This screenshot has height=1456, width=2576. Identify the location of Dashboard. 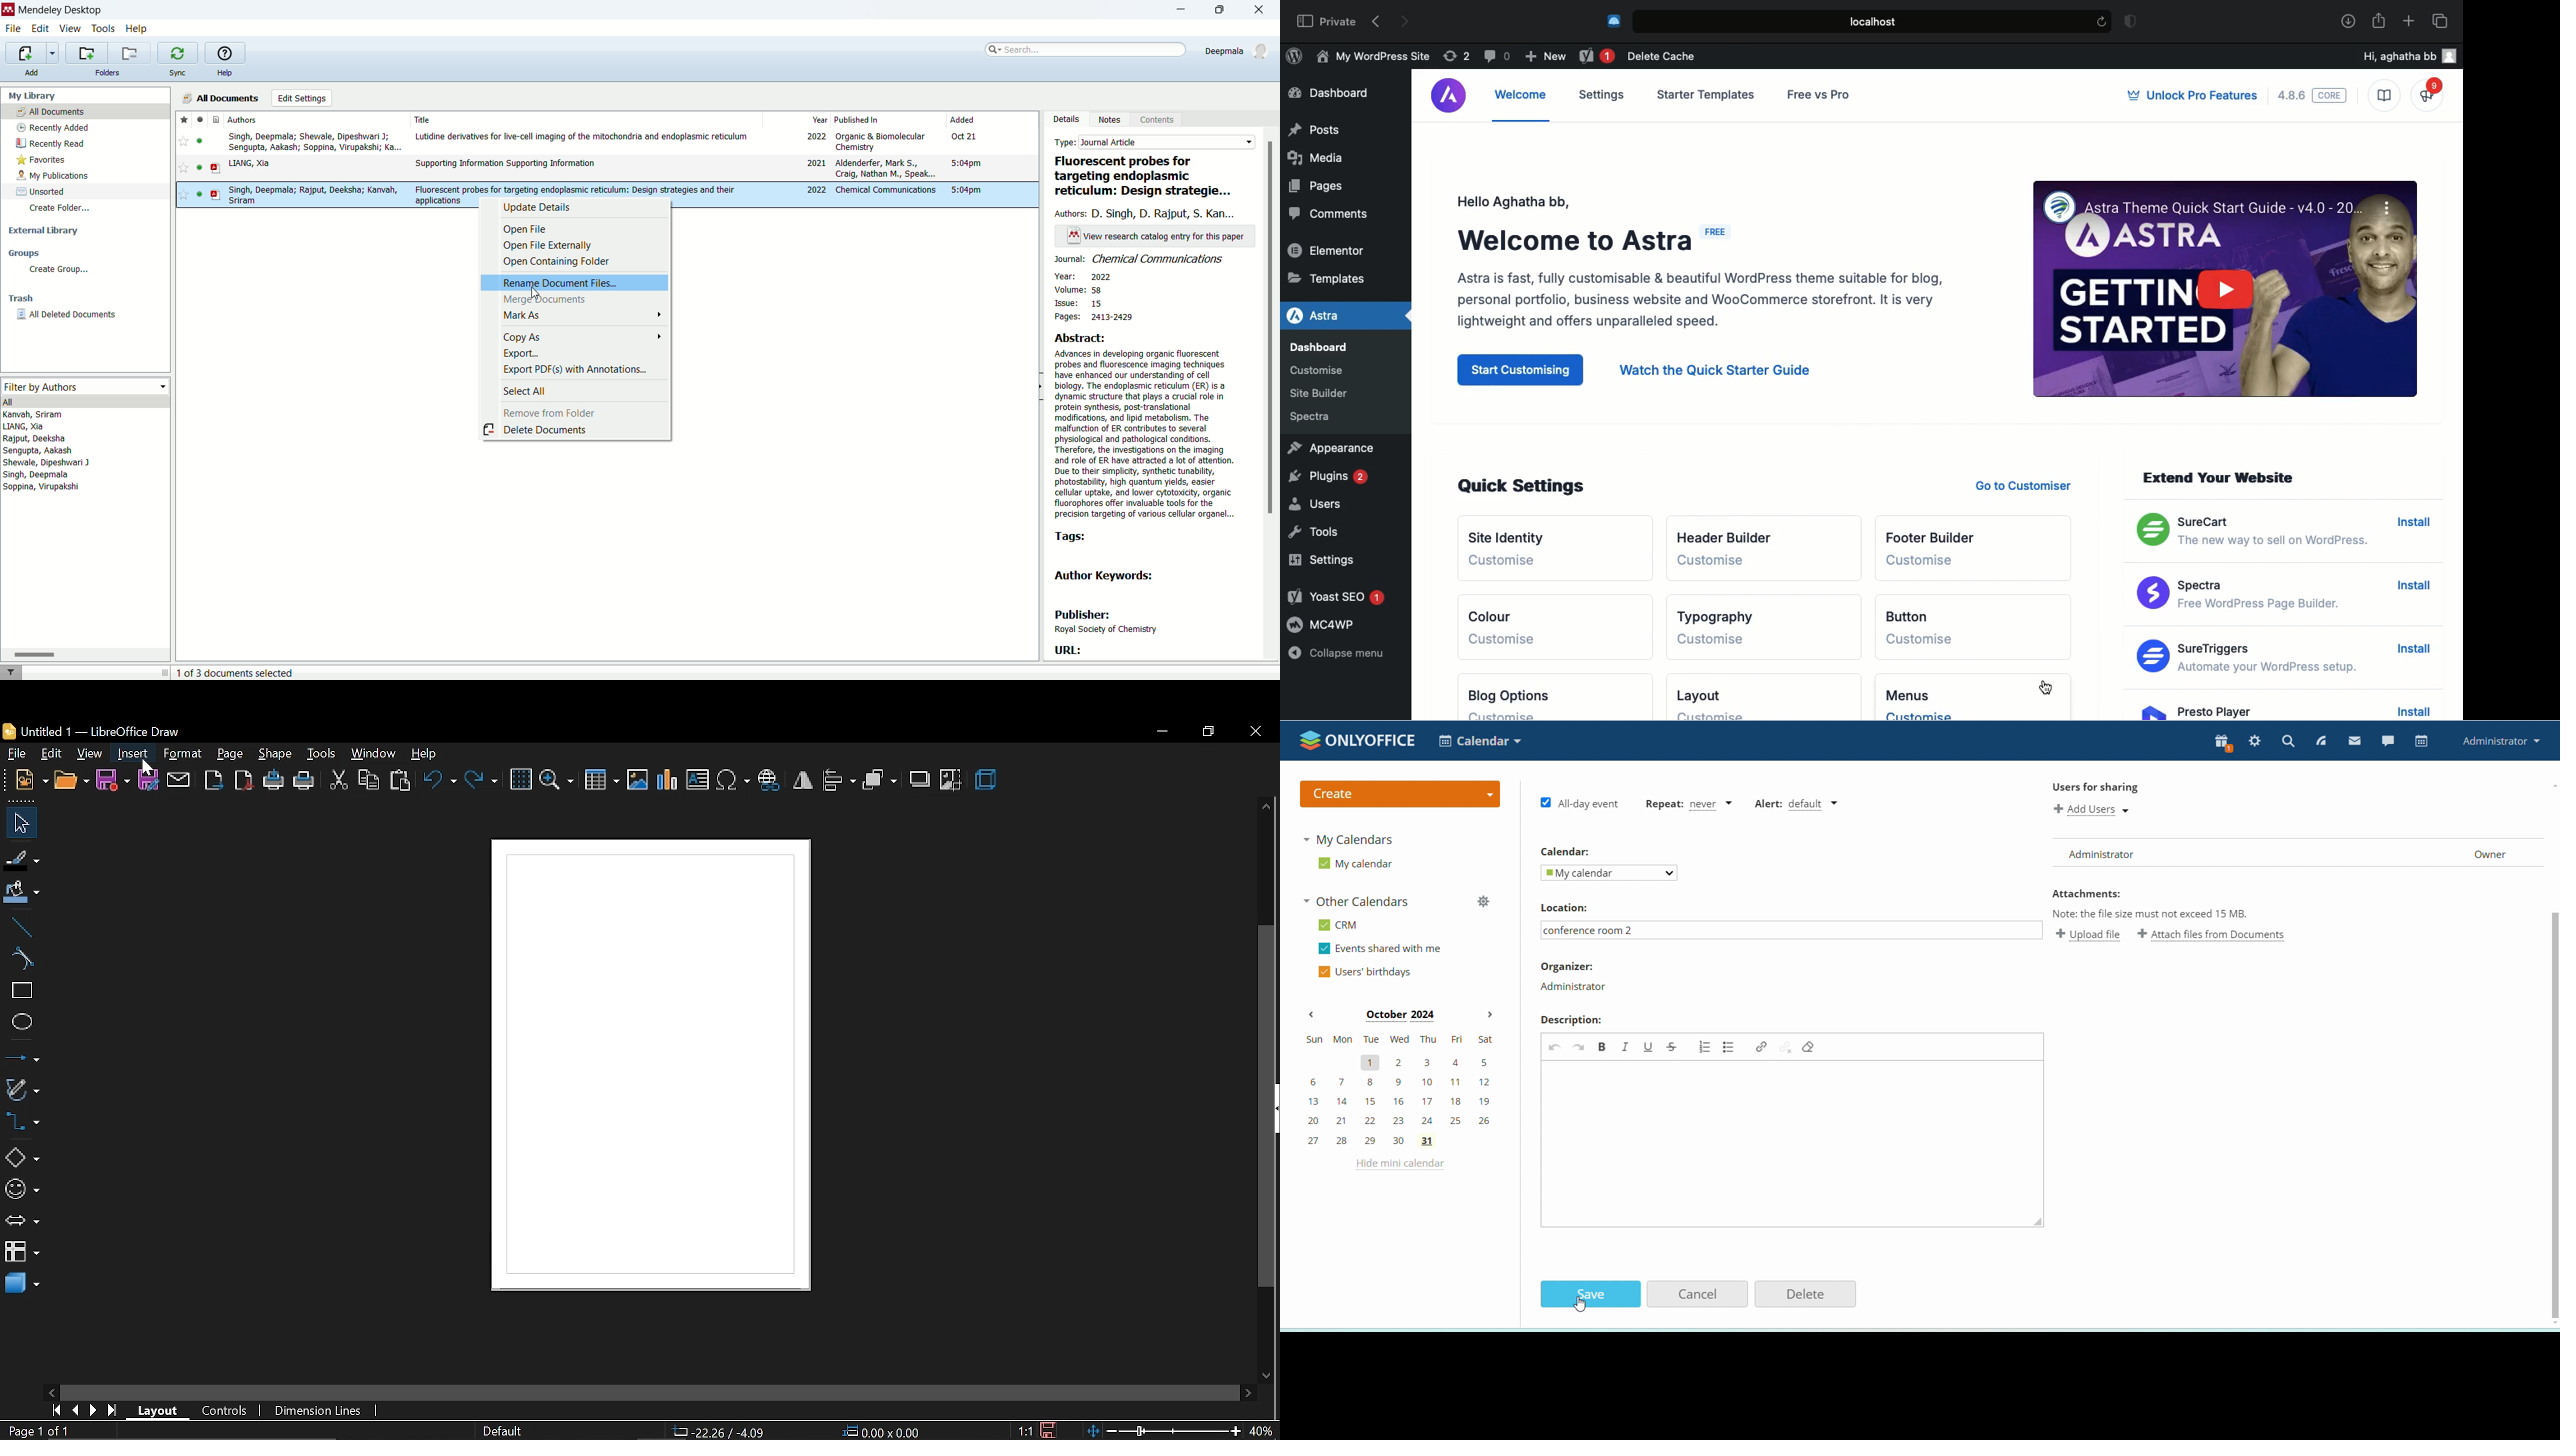
(1347, 348).